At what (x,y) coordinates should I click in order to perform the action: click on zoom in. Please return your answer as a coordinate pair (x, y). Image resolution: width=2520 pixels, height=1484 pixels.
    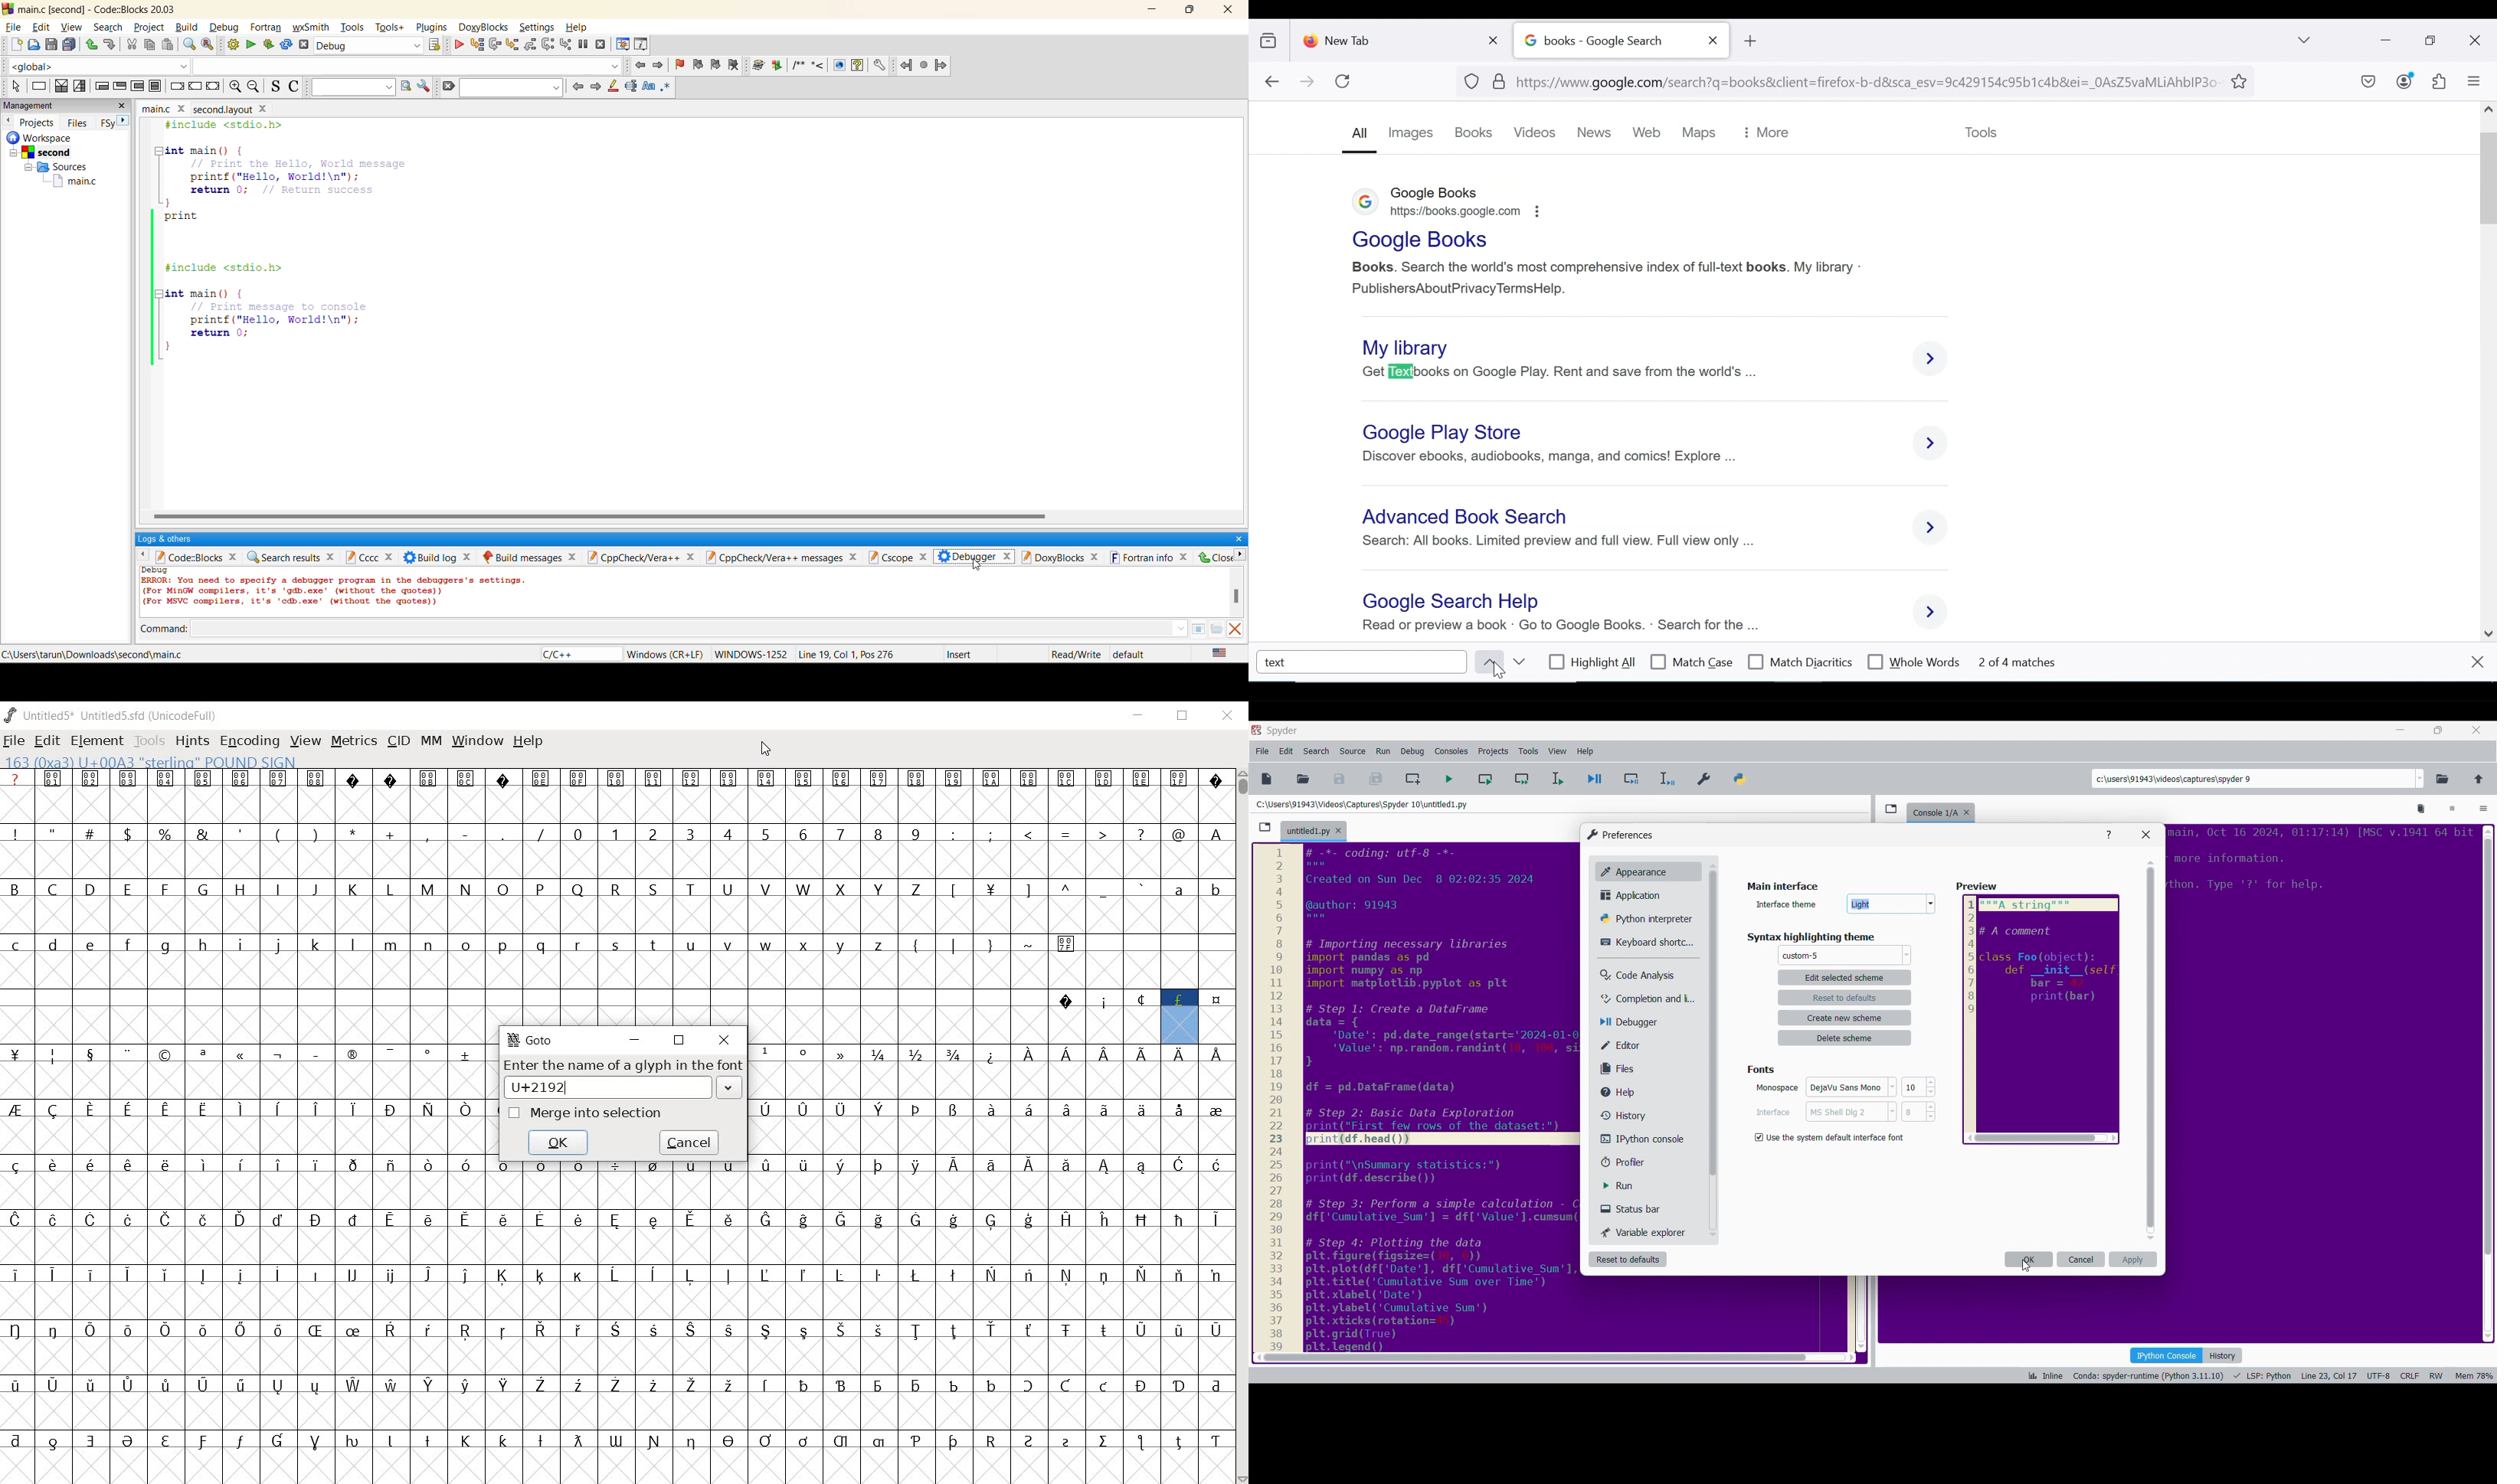
    Looking at the image, I should click on (237, 86).